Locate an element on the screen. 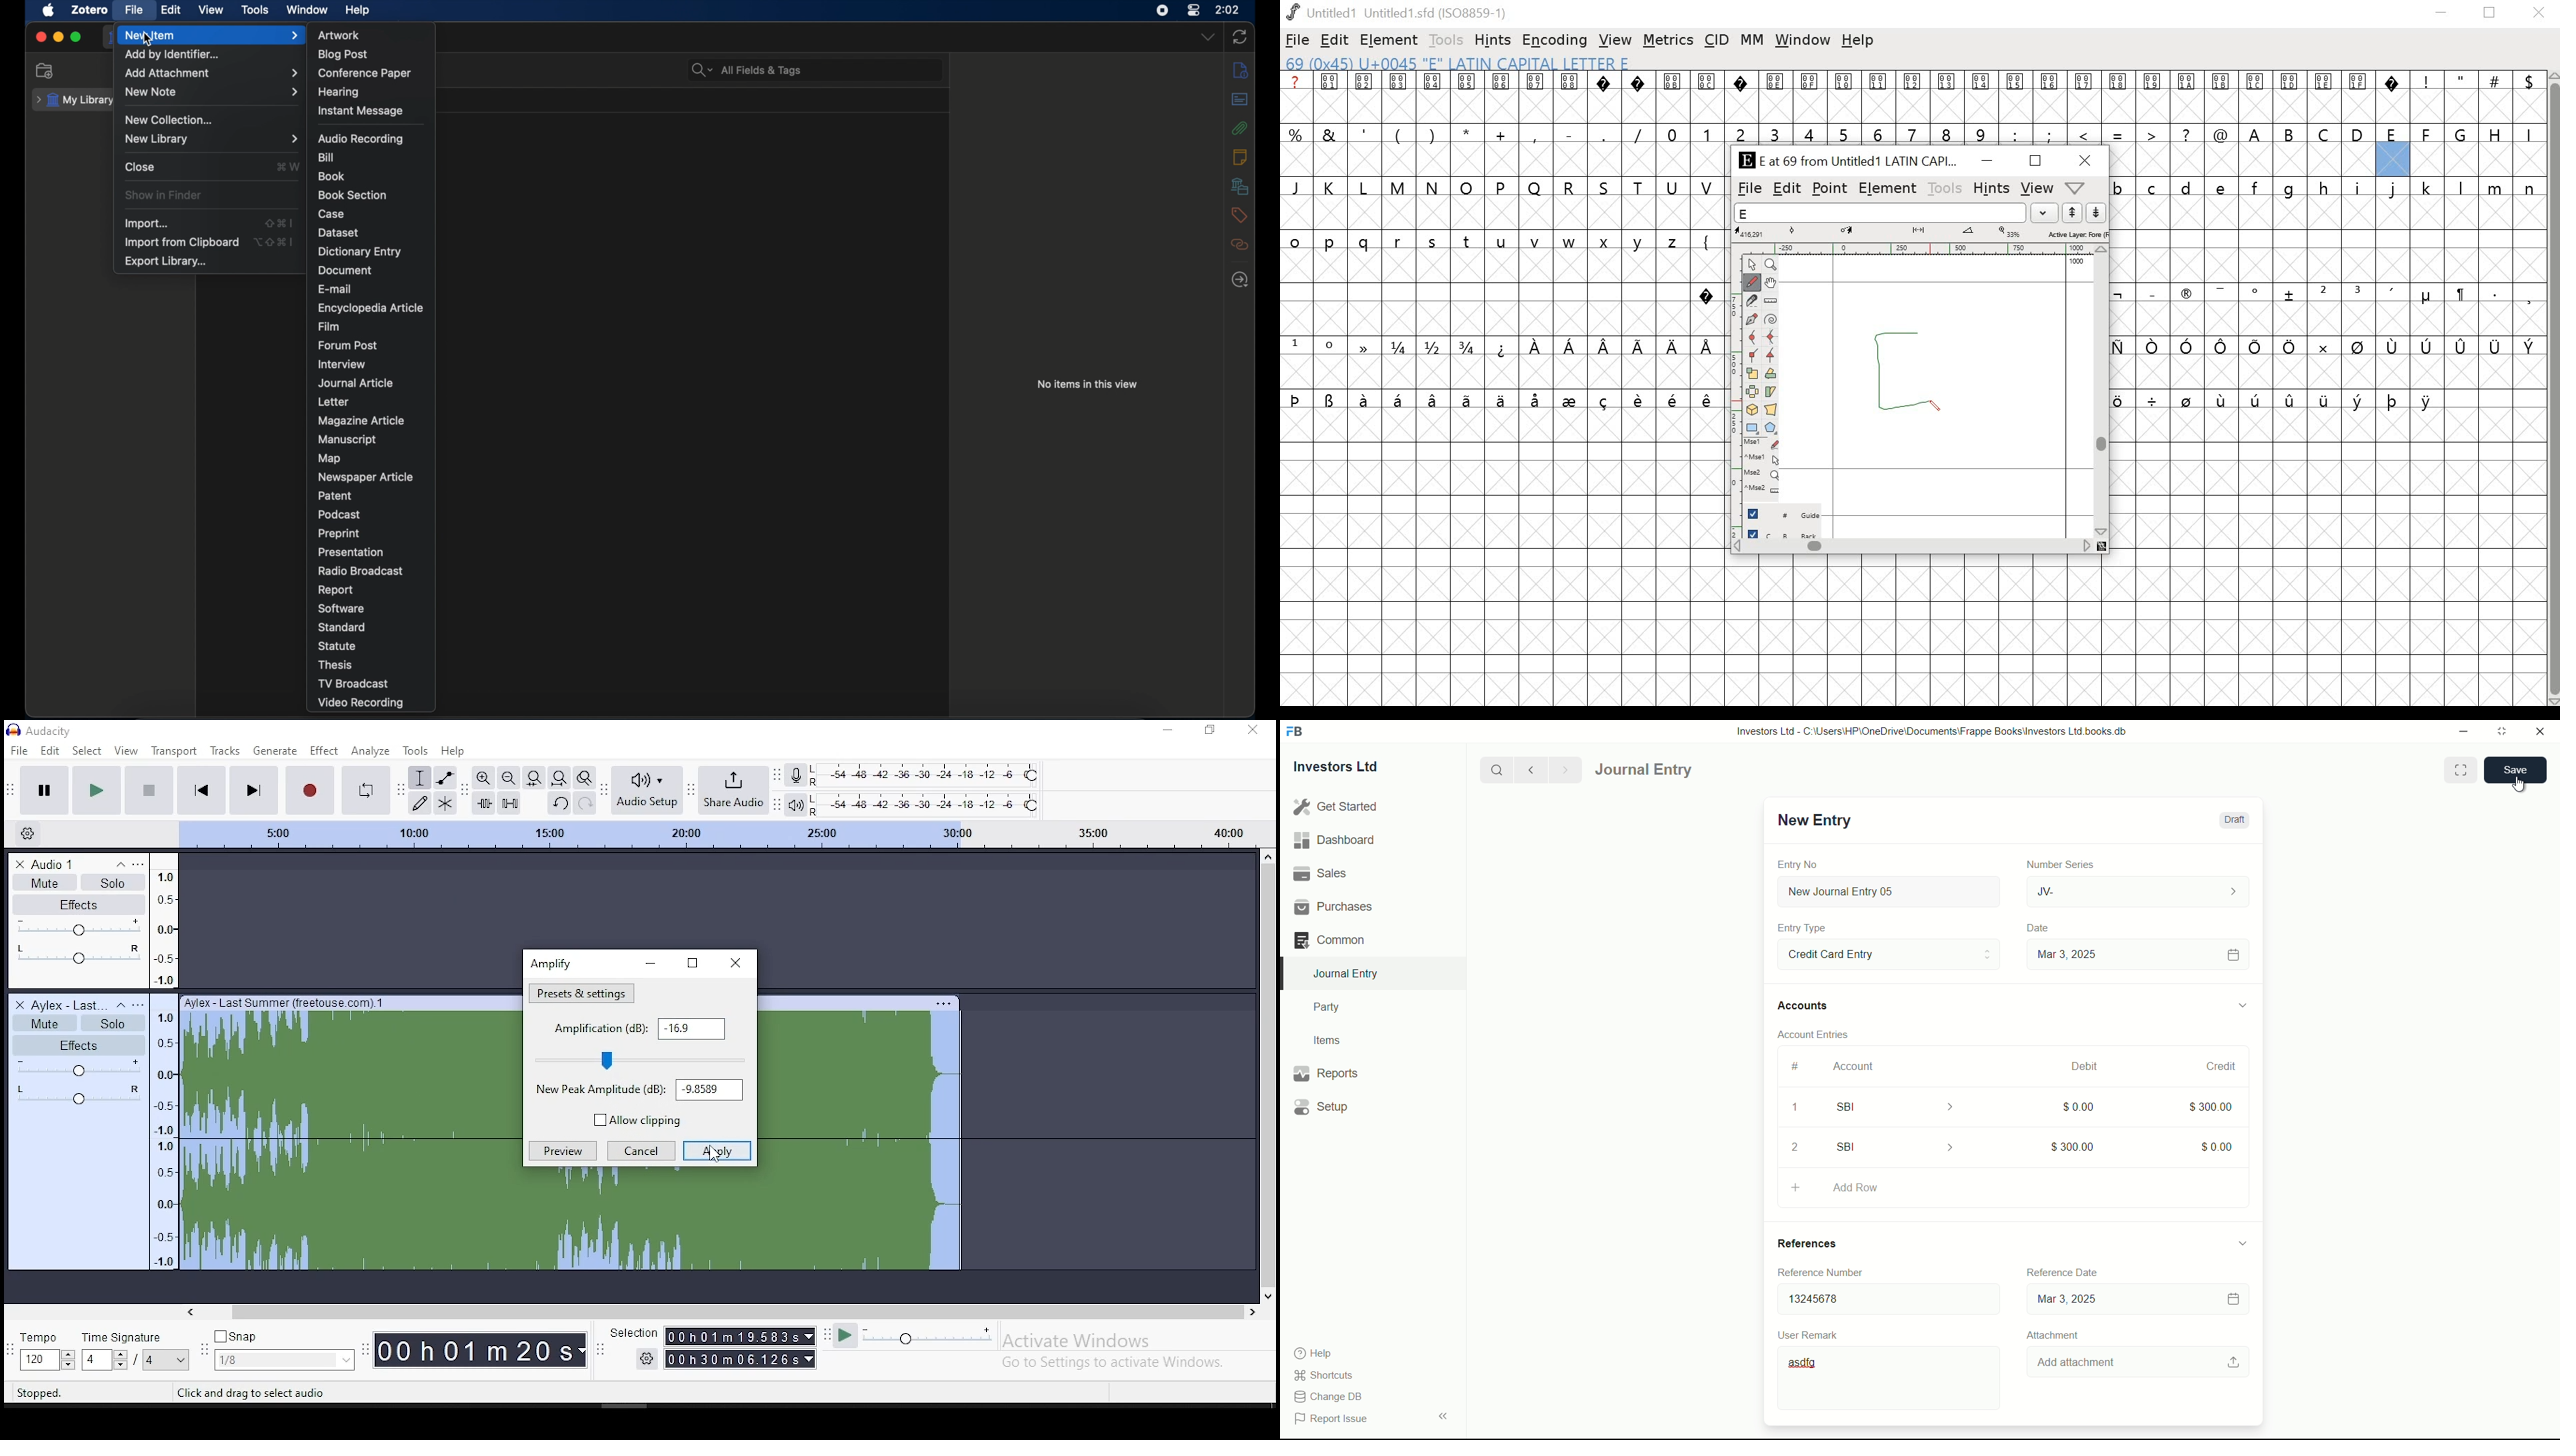 This screenshot has width=2576, height=1456. solo is located at coordinates (112, 1023).